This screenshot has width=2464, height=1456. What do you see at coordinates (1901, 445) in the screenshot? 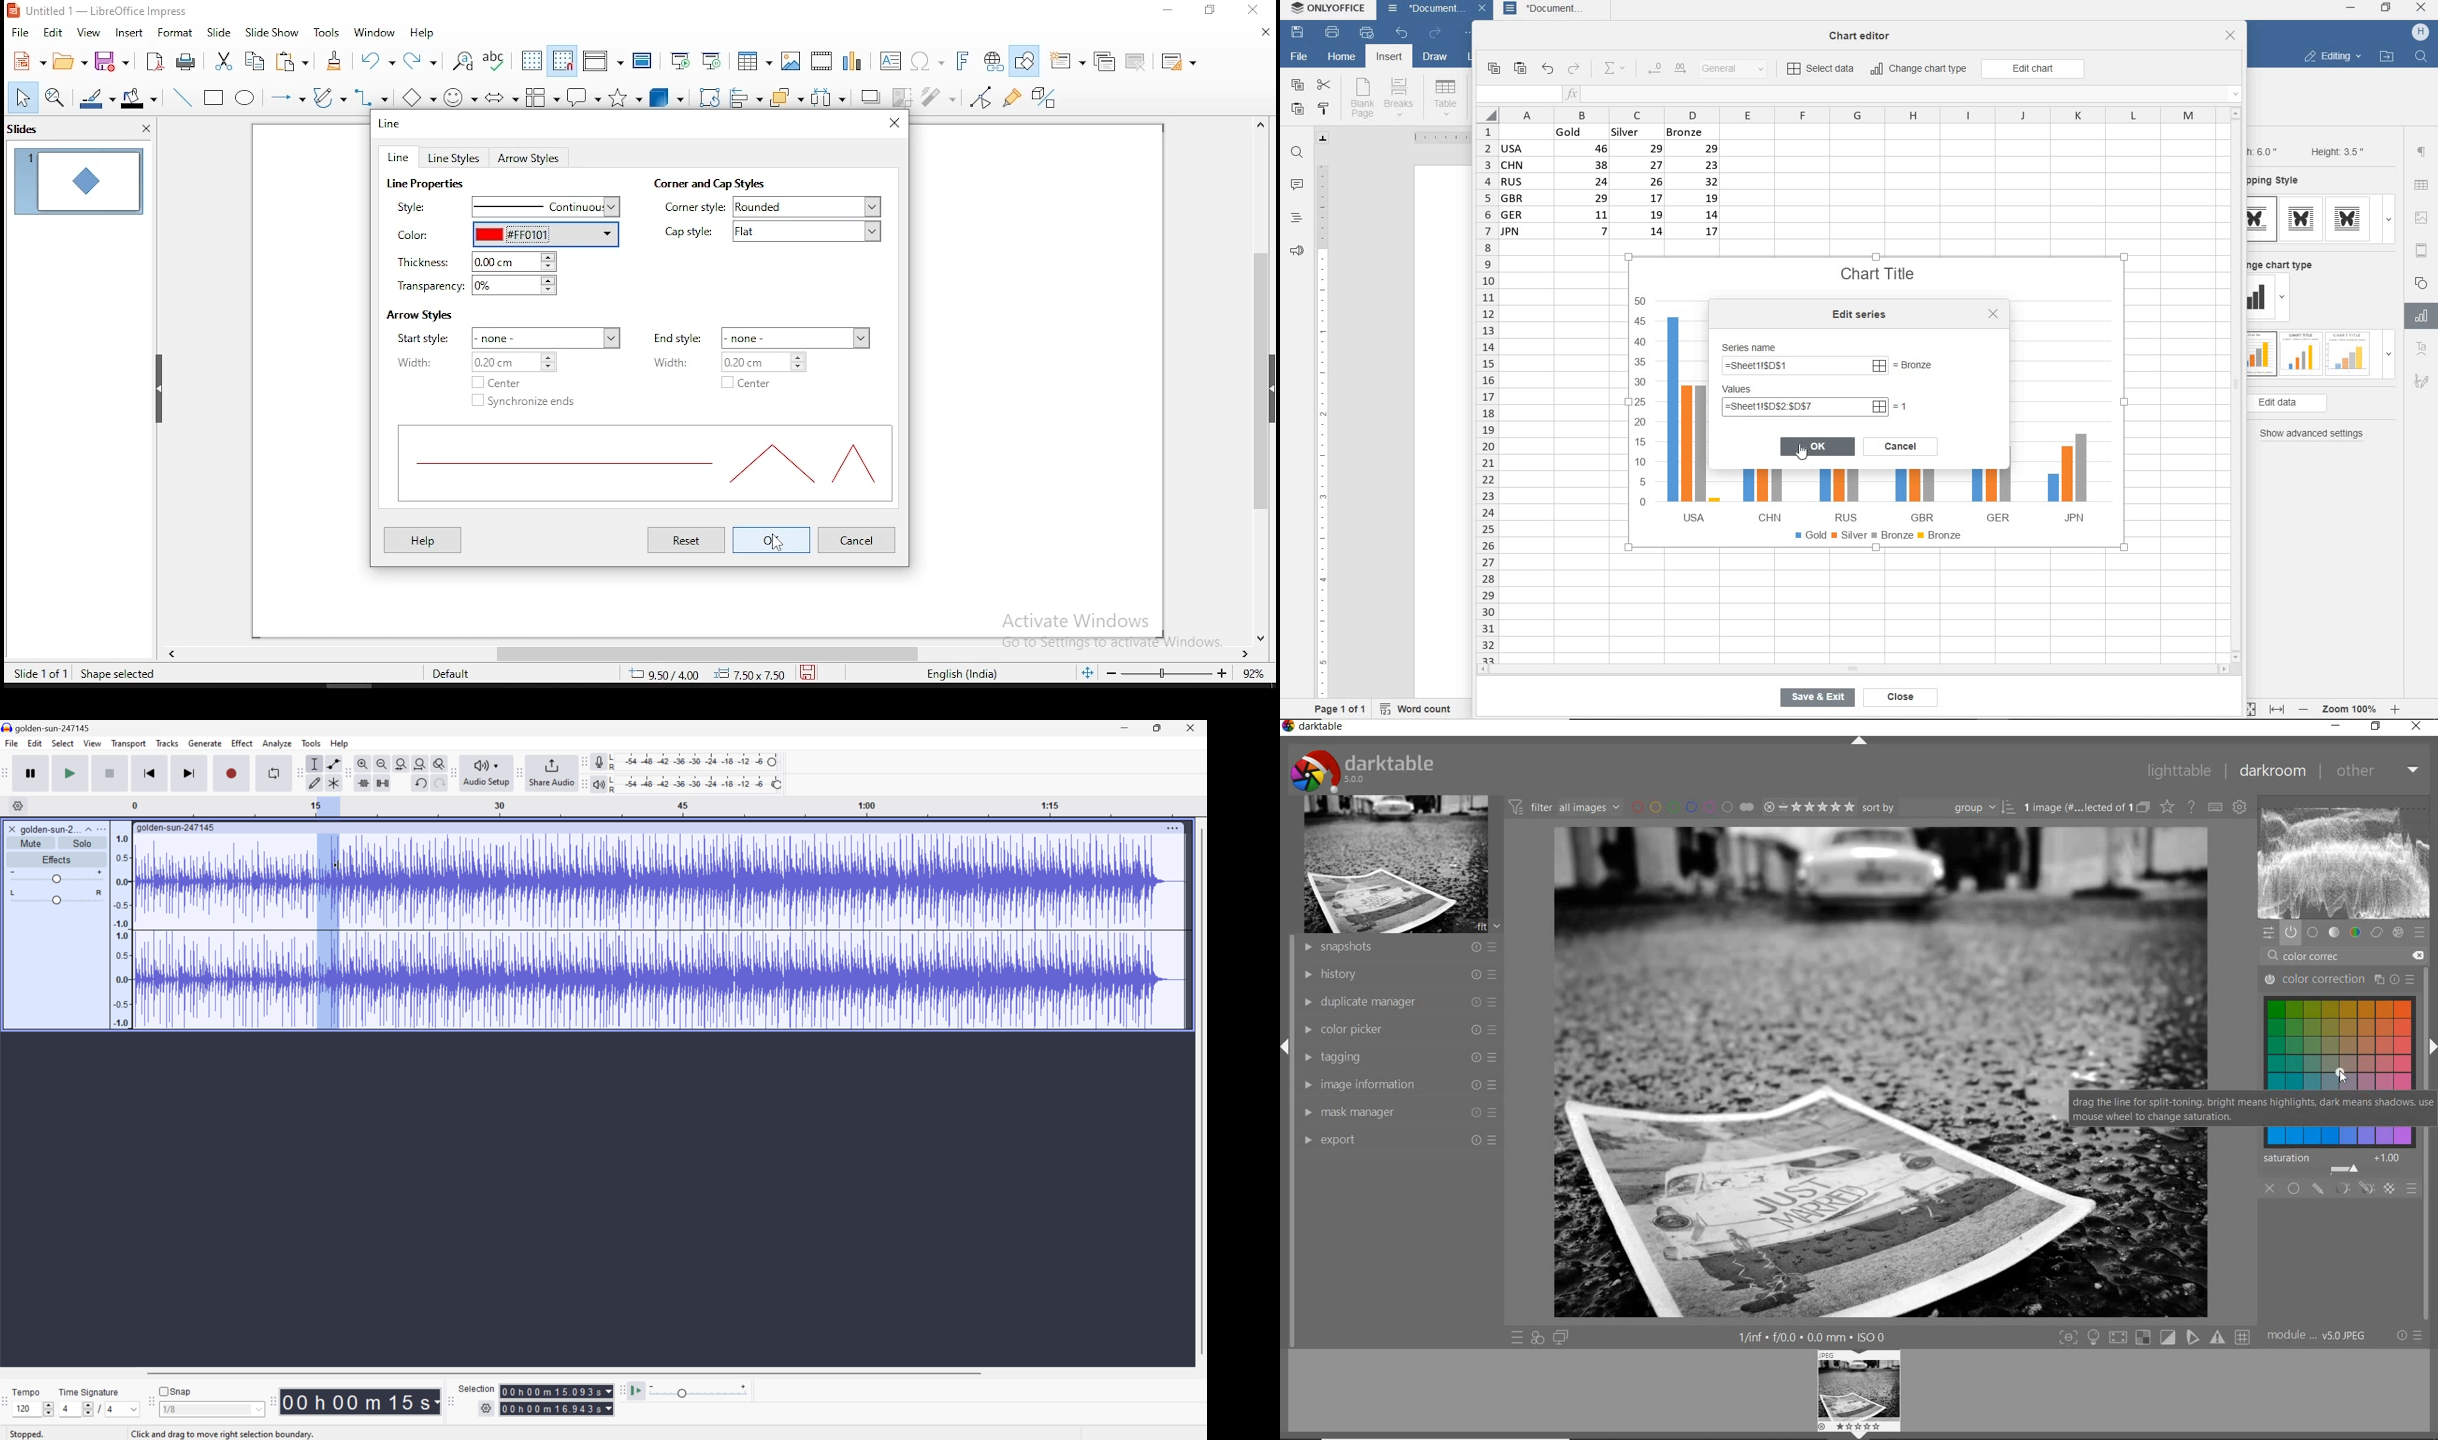
I see `cancel` at bounding box center [1901, 445].